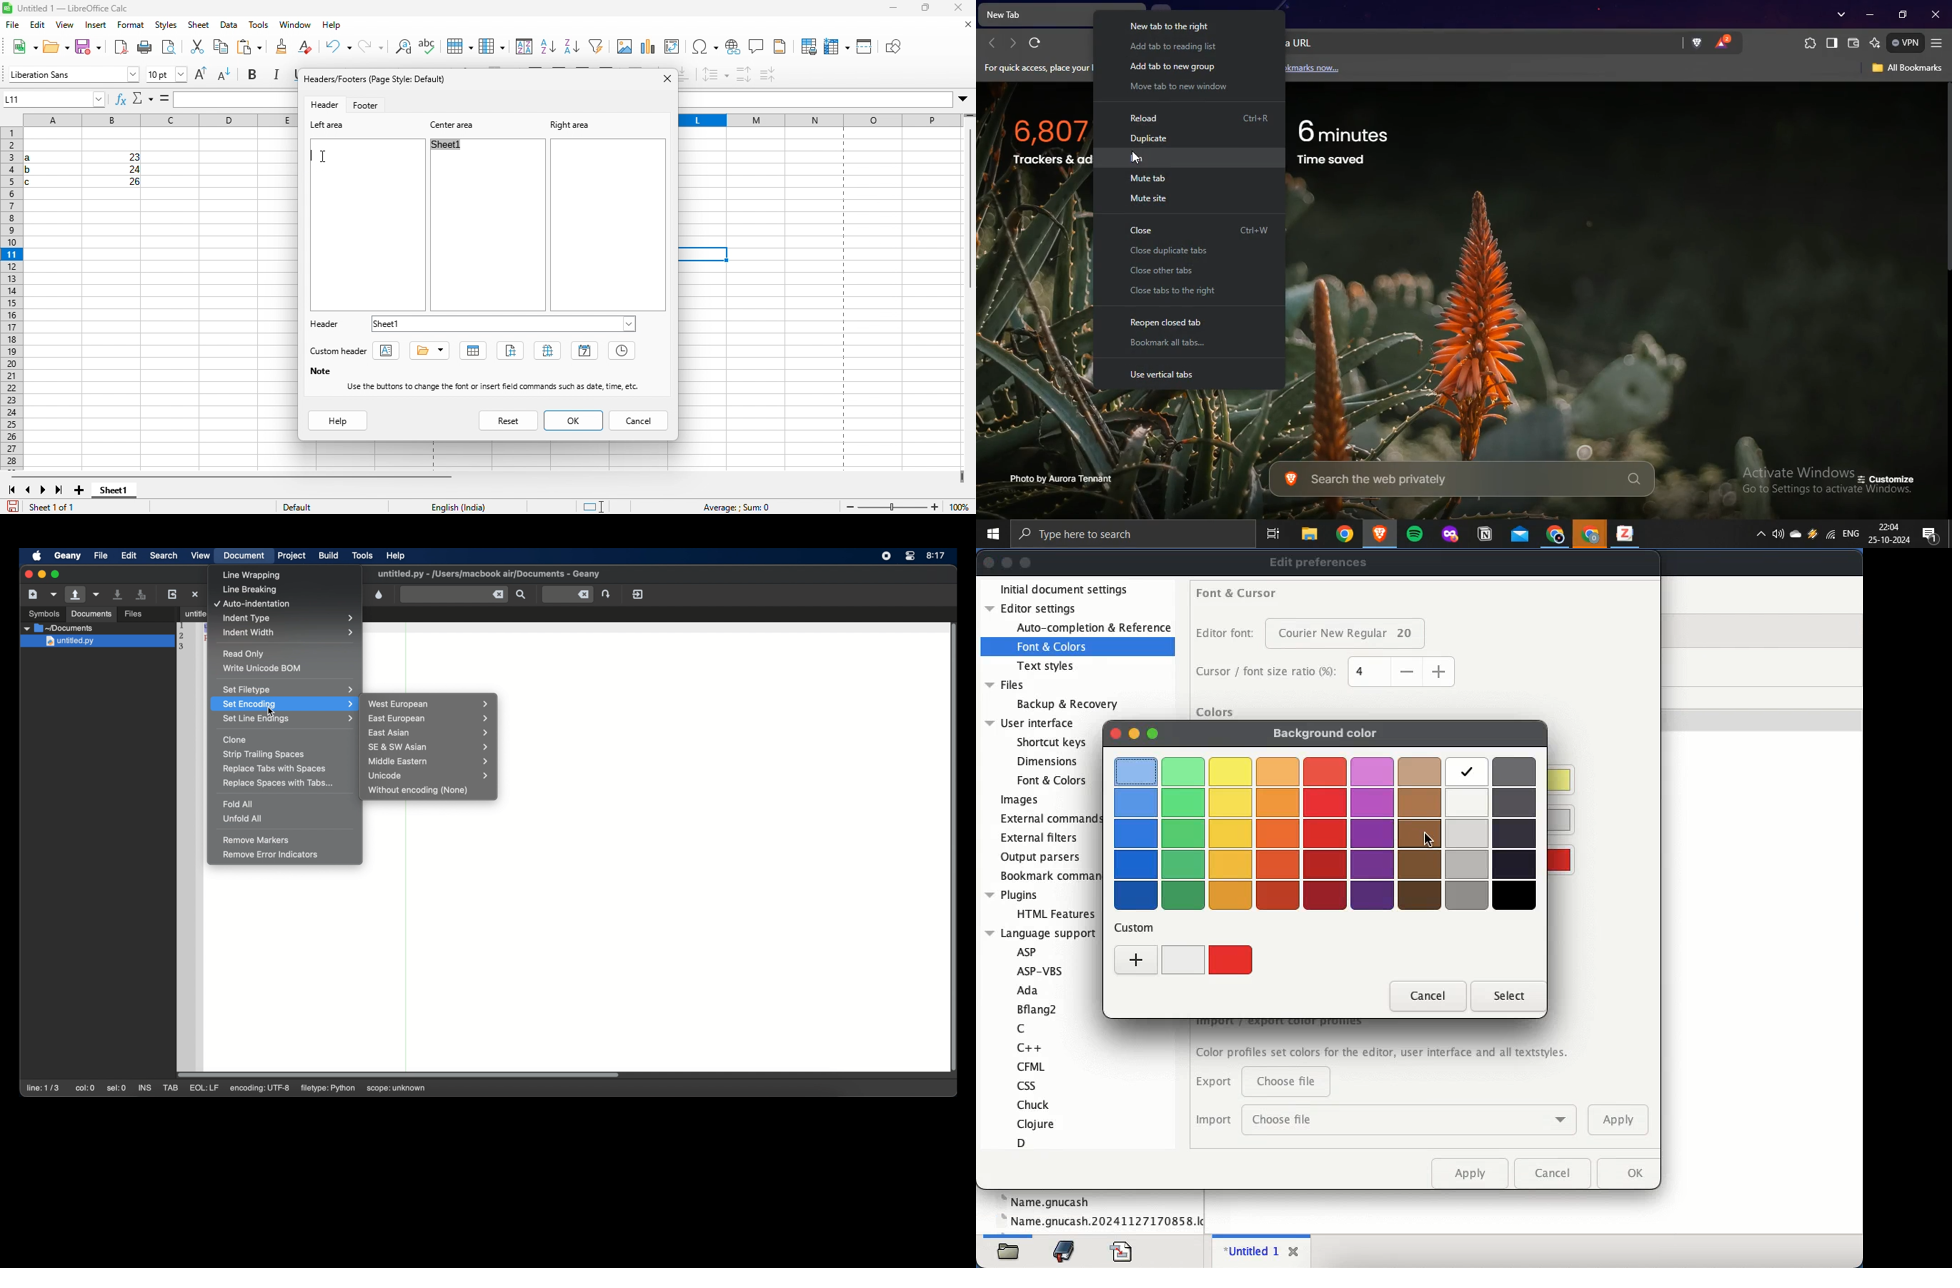 This screenshot has width=1960, height=1288. Describe the element at coordinates (864, 47) in the screenshot. I see `split window` at that location.